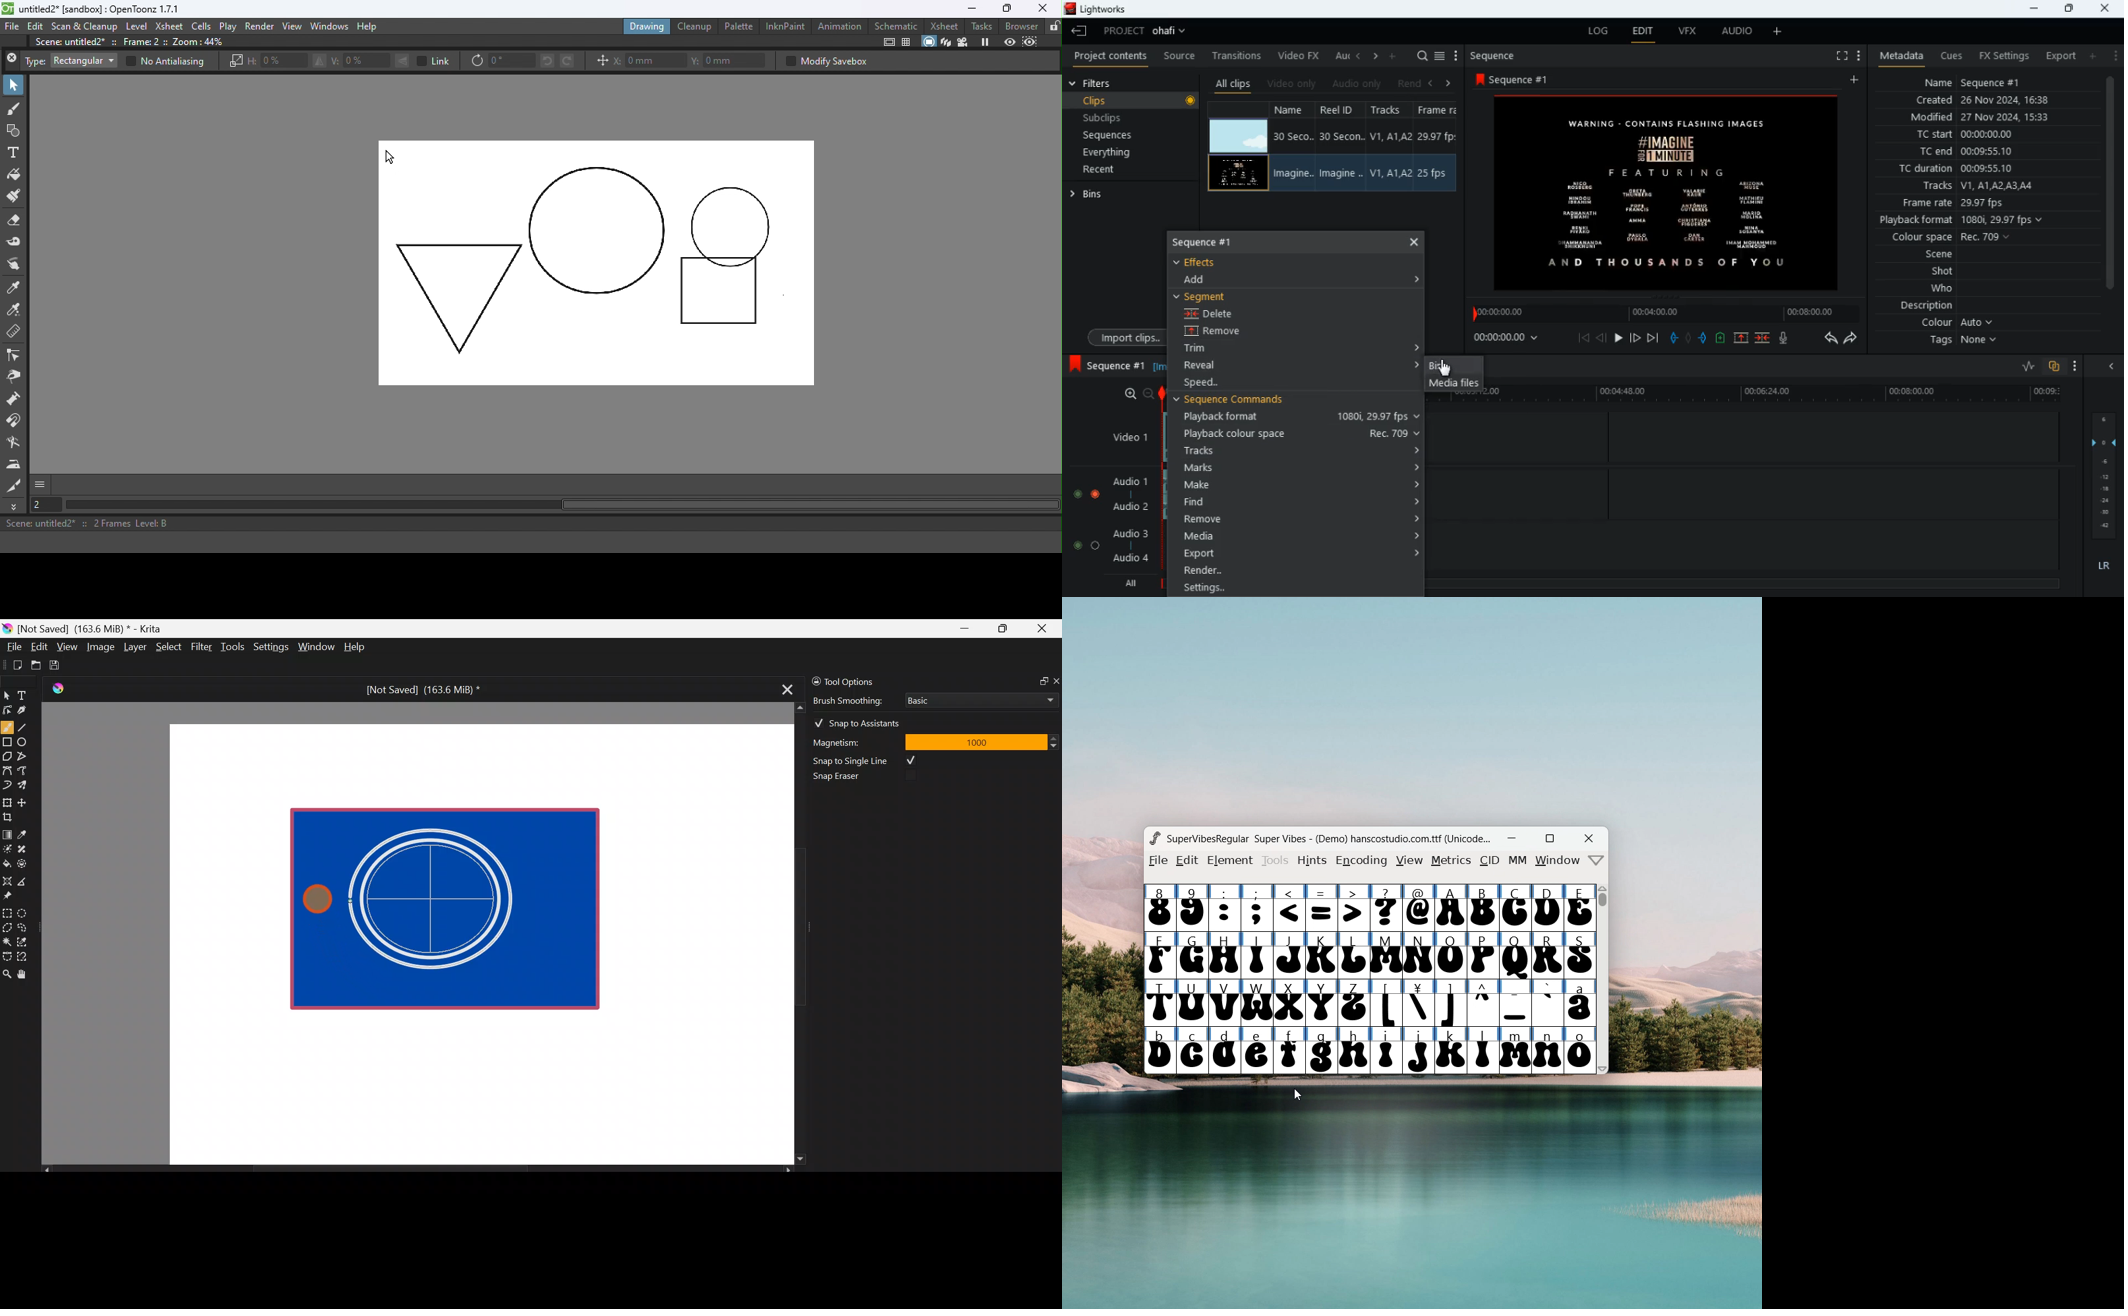 This screenshot has width=2128, height=1316. I want to click on Polyline tool, so click(27, 757).